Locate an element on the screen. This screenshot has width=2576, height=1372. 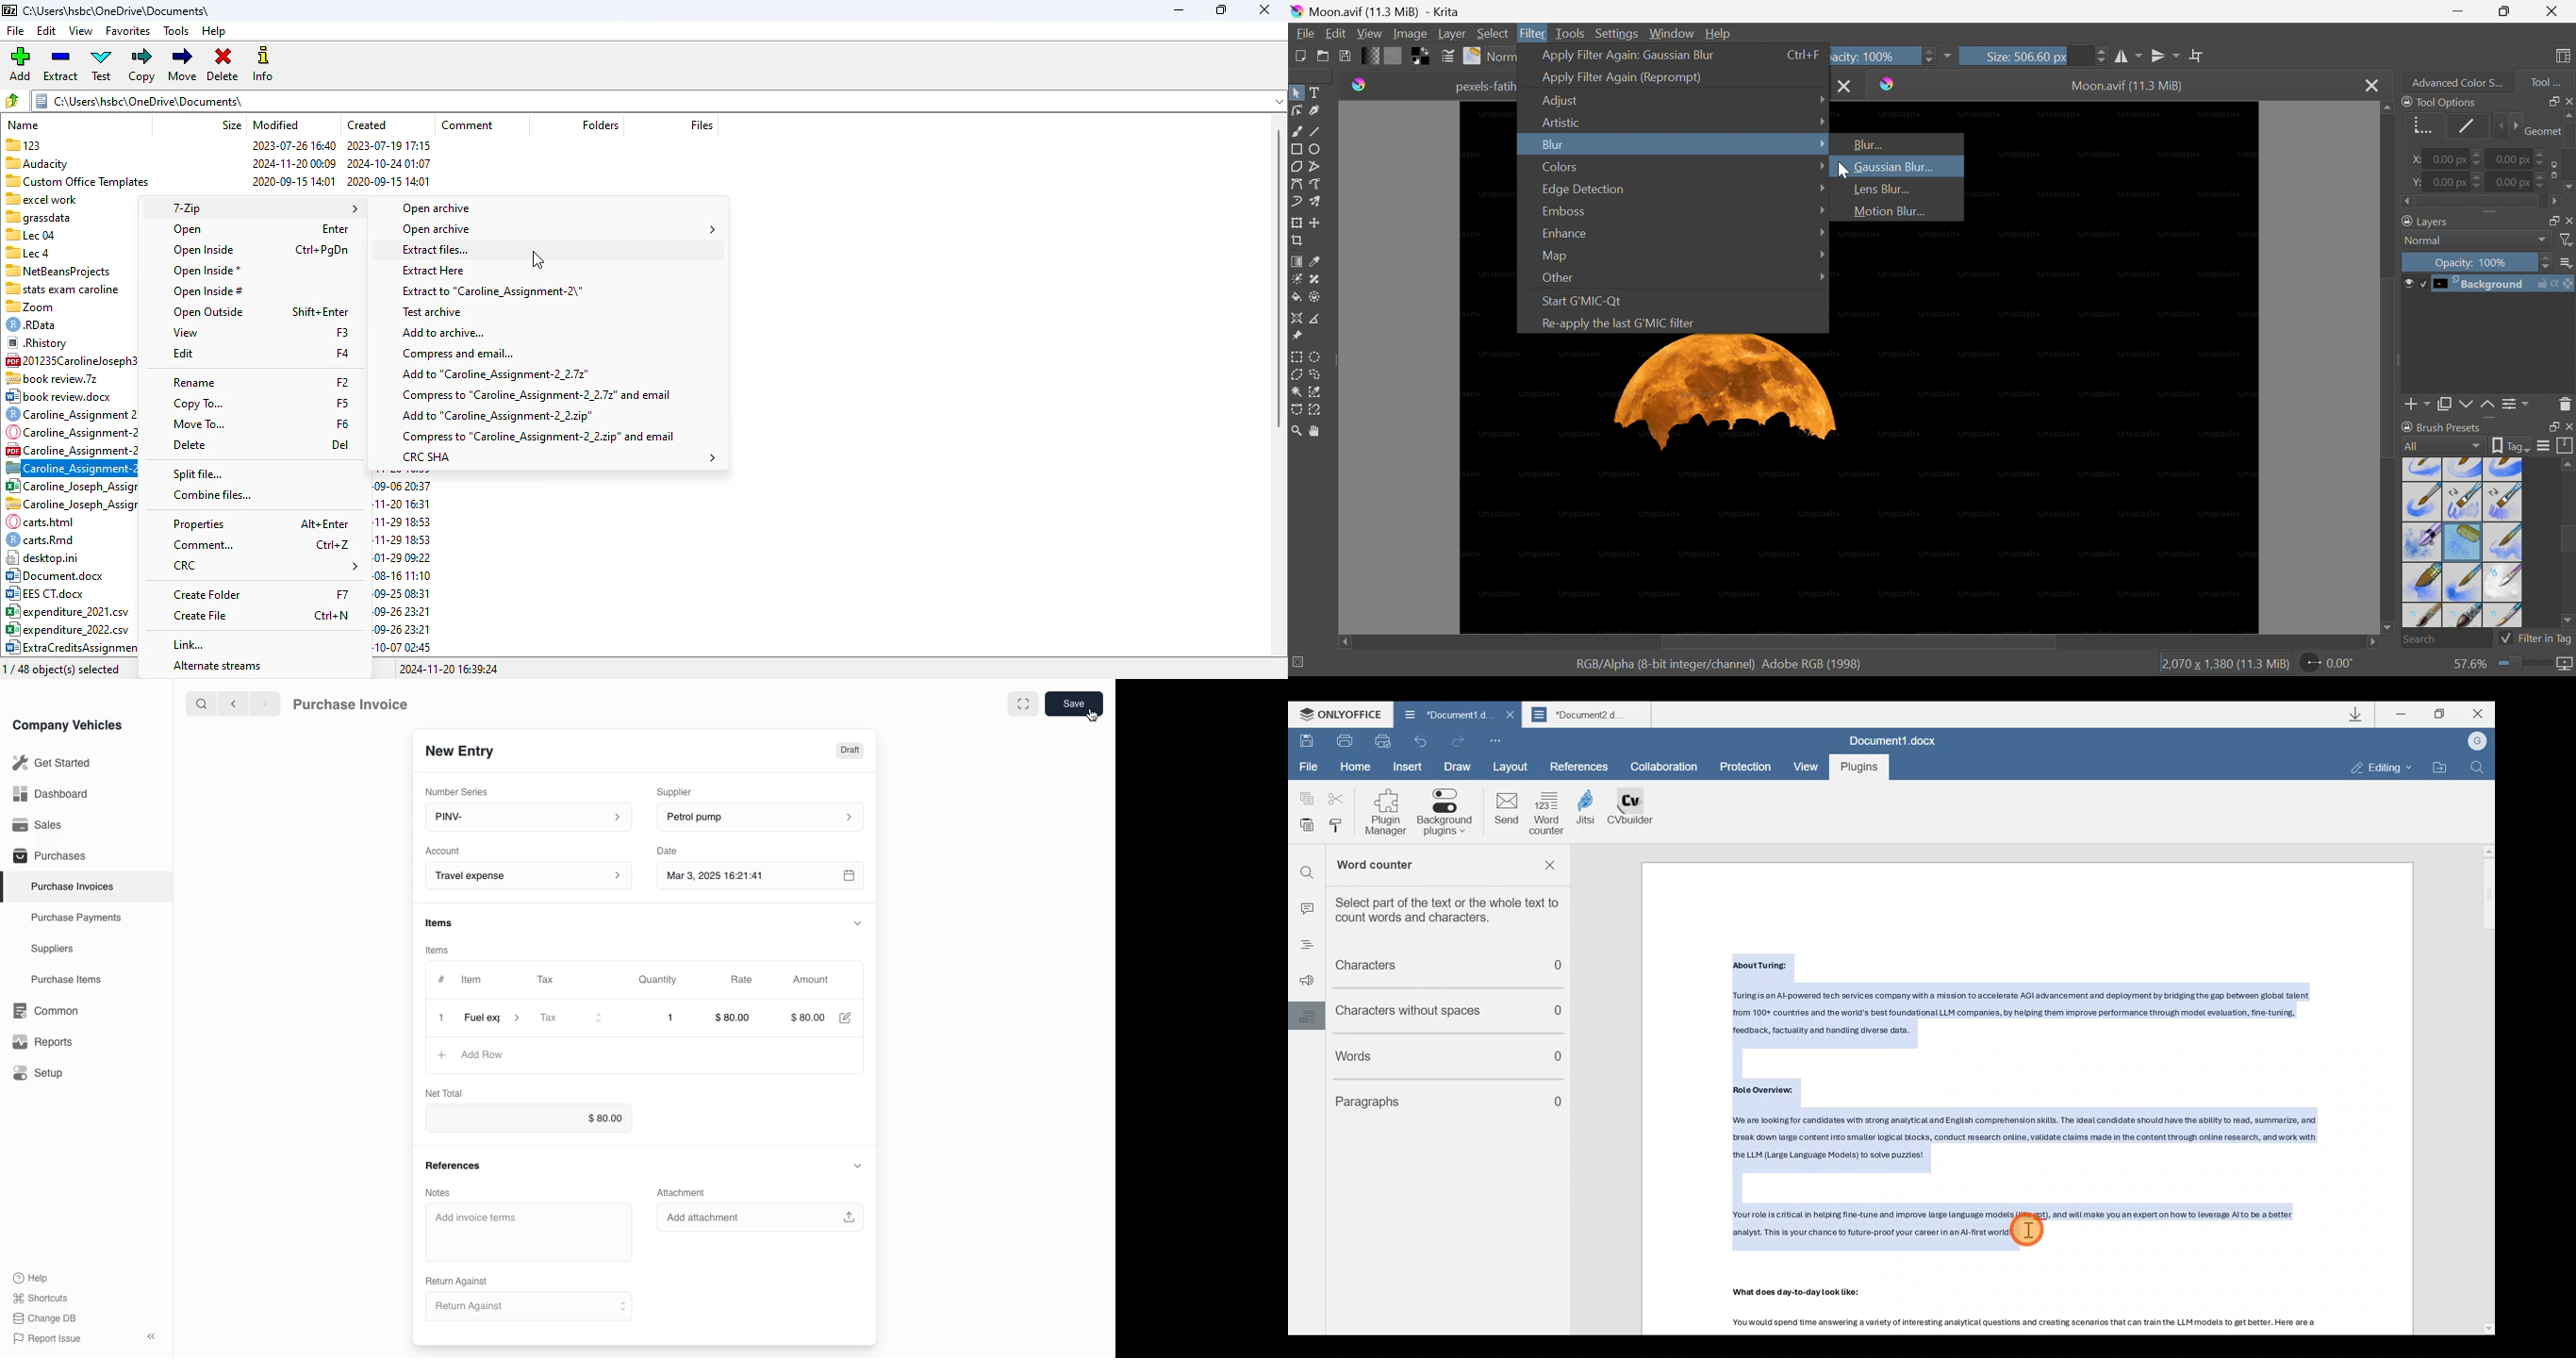
collapse is located at coordinates (857, 1166).